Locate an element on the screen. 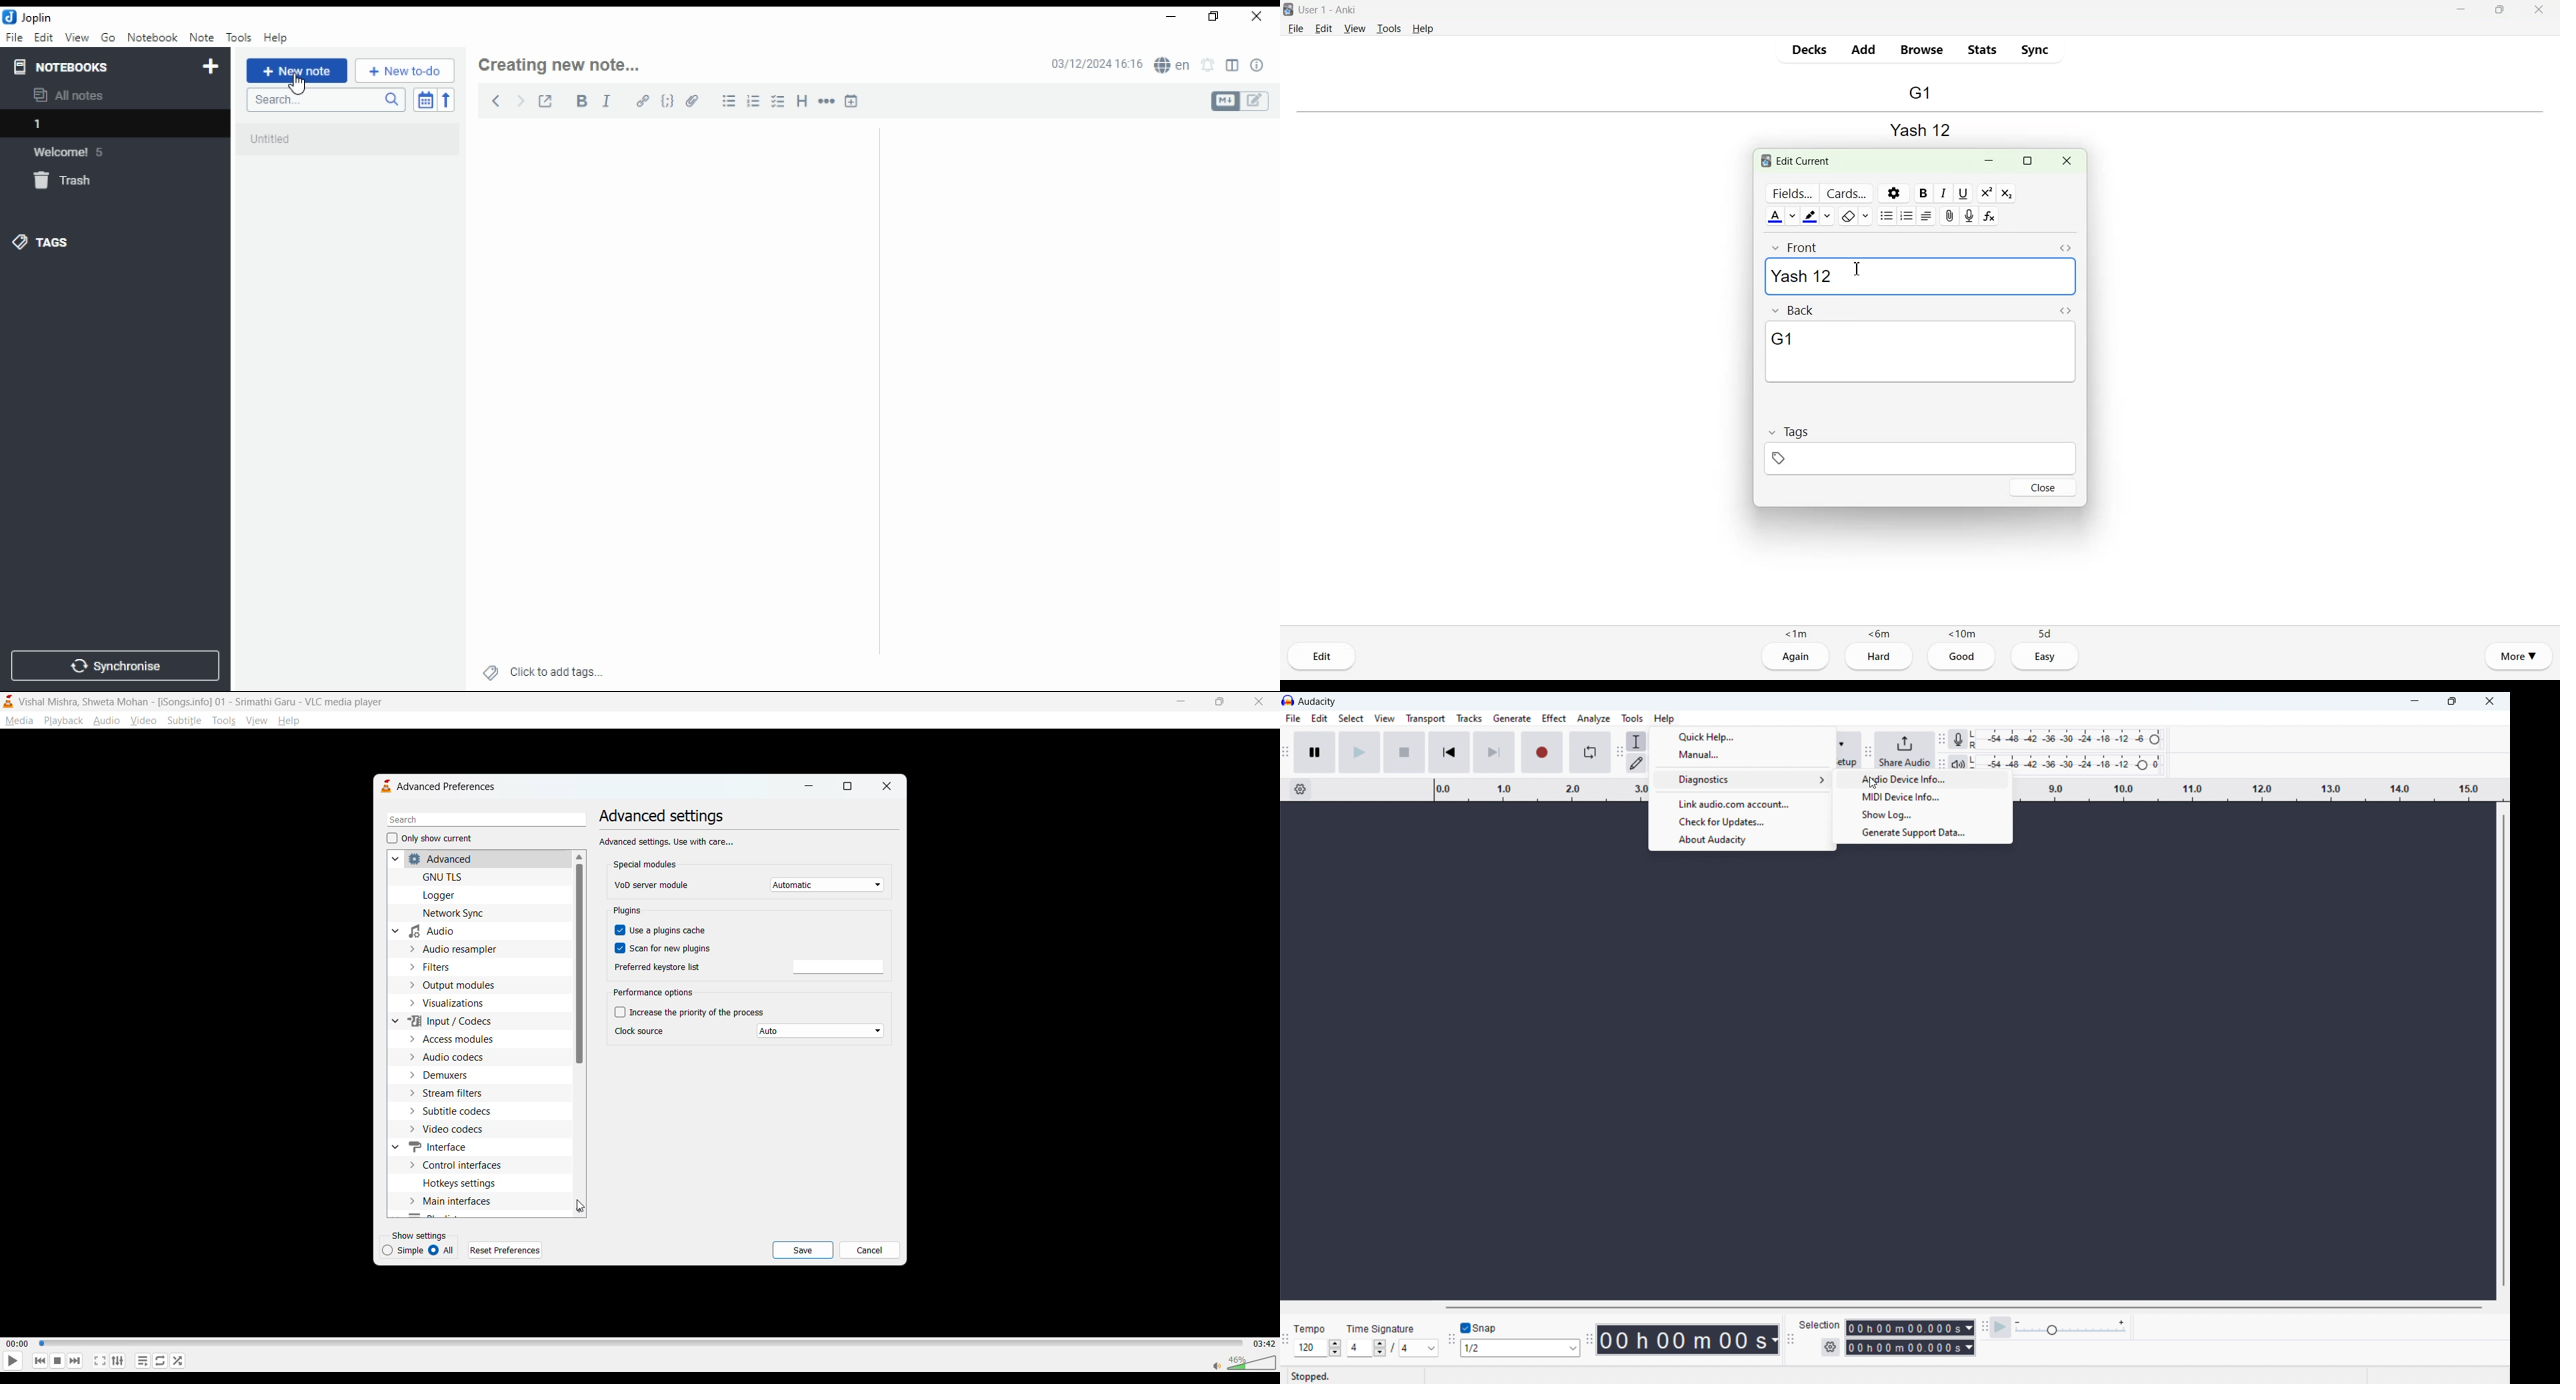  close is located at coordinates (2491, 702).